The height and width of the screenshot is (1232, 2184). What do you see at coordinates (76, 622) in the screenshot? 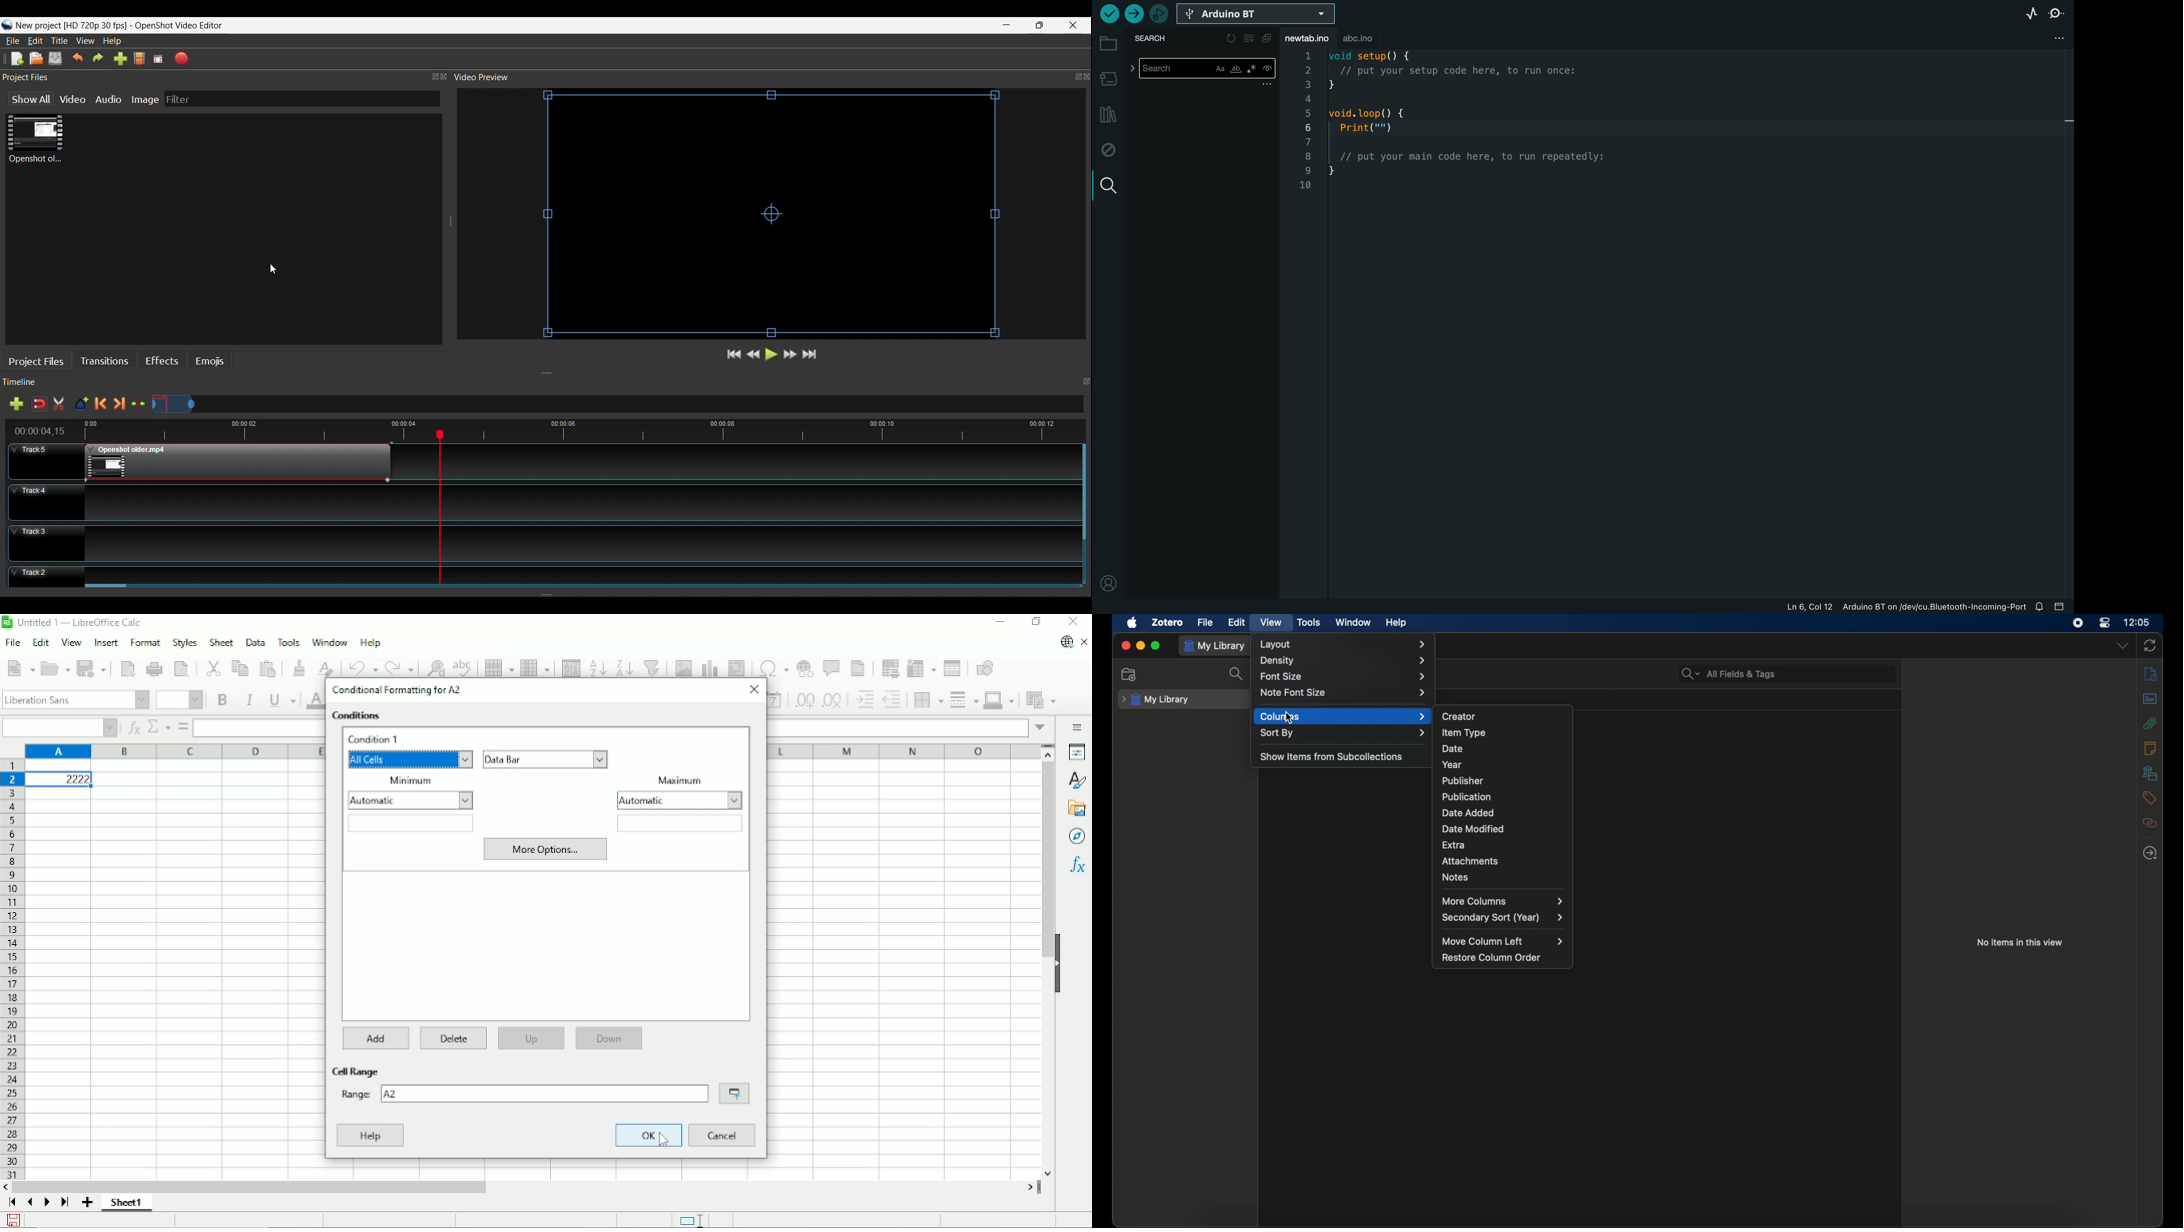
I see `Untitled 1 - LibreOffice Calc` at bounding box center [76, 622].